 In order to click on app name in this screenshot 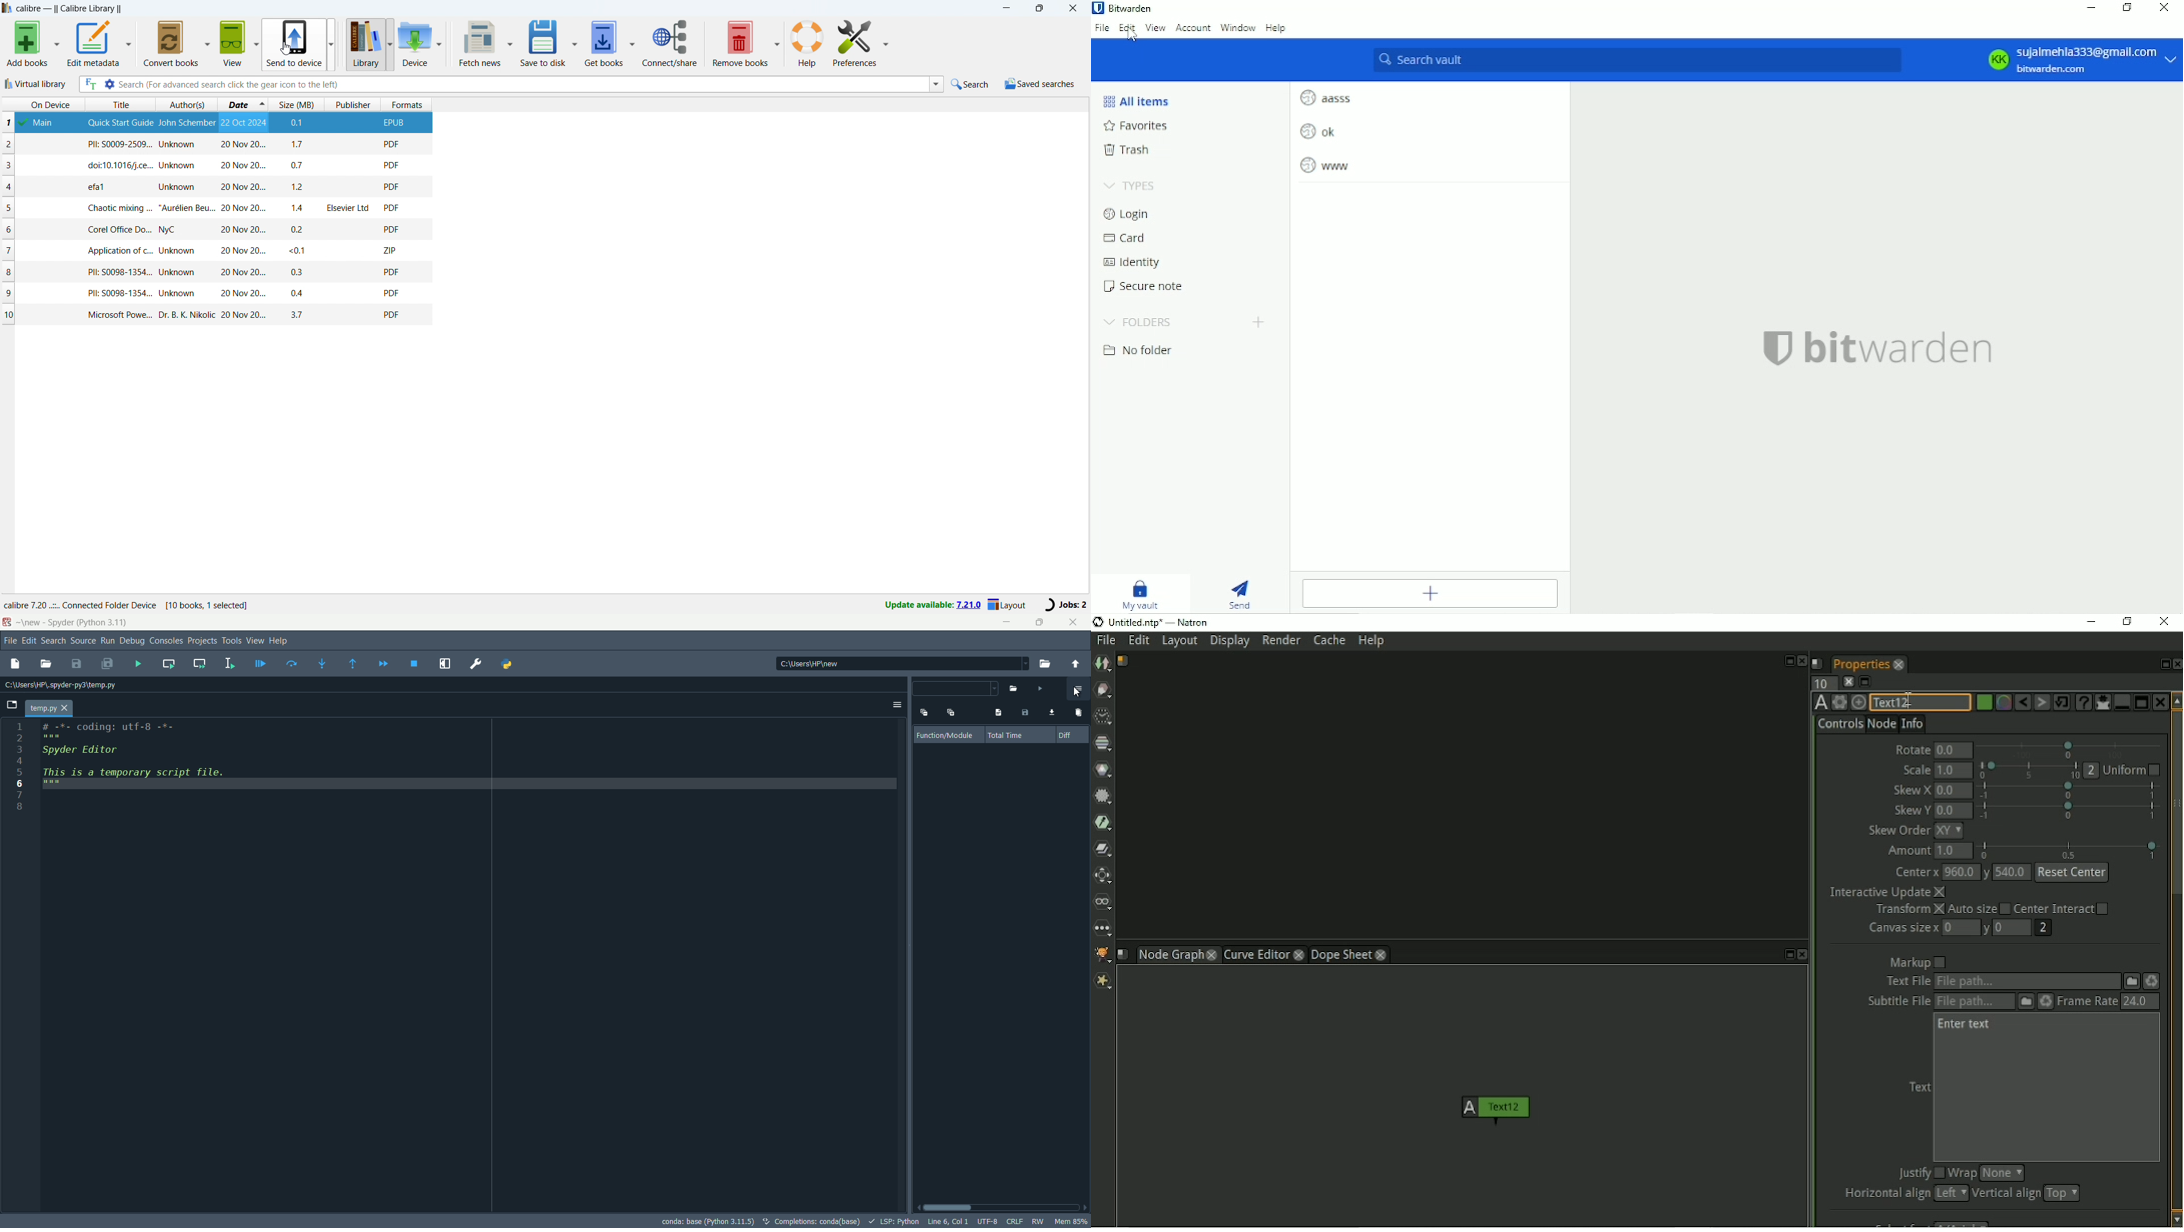, I will do `click(60, 623)`.